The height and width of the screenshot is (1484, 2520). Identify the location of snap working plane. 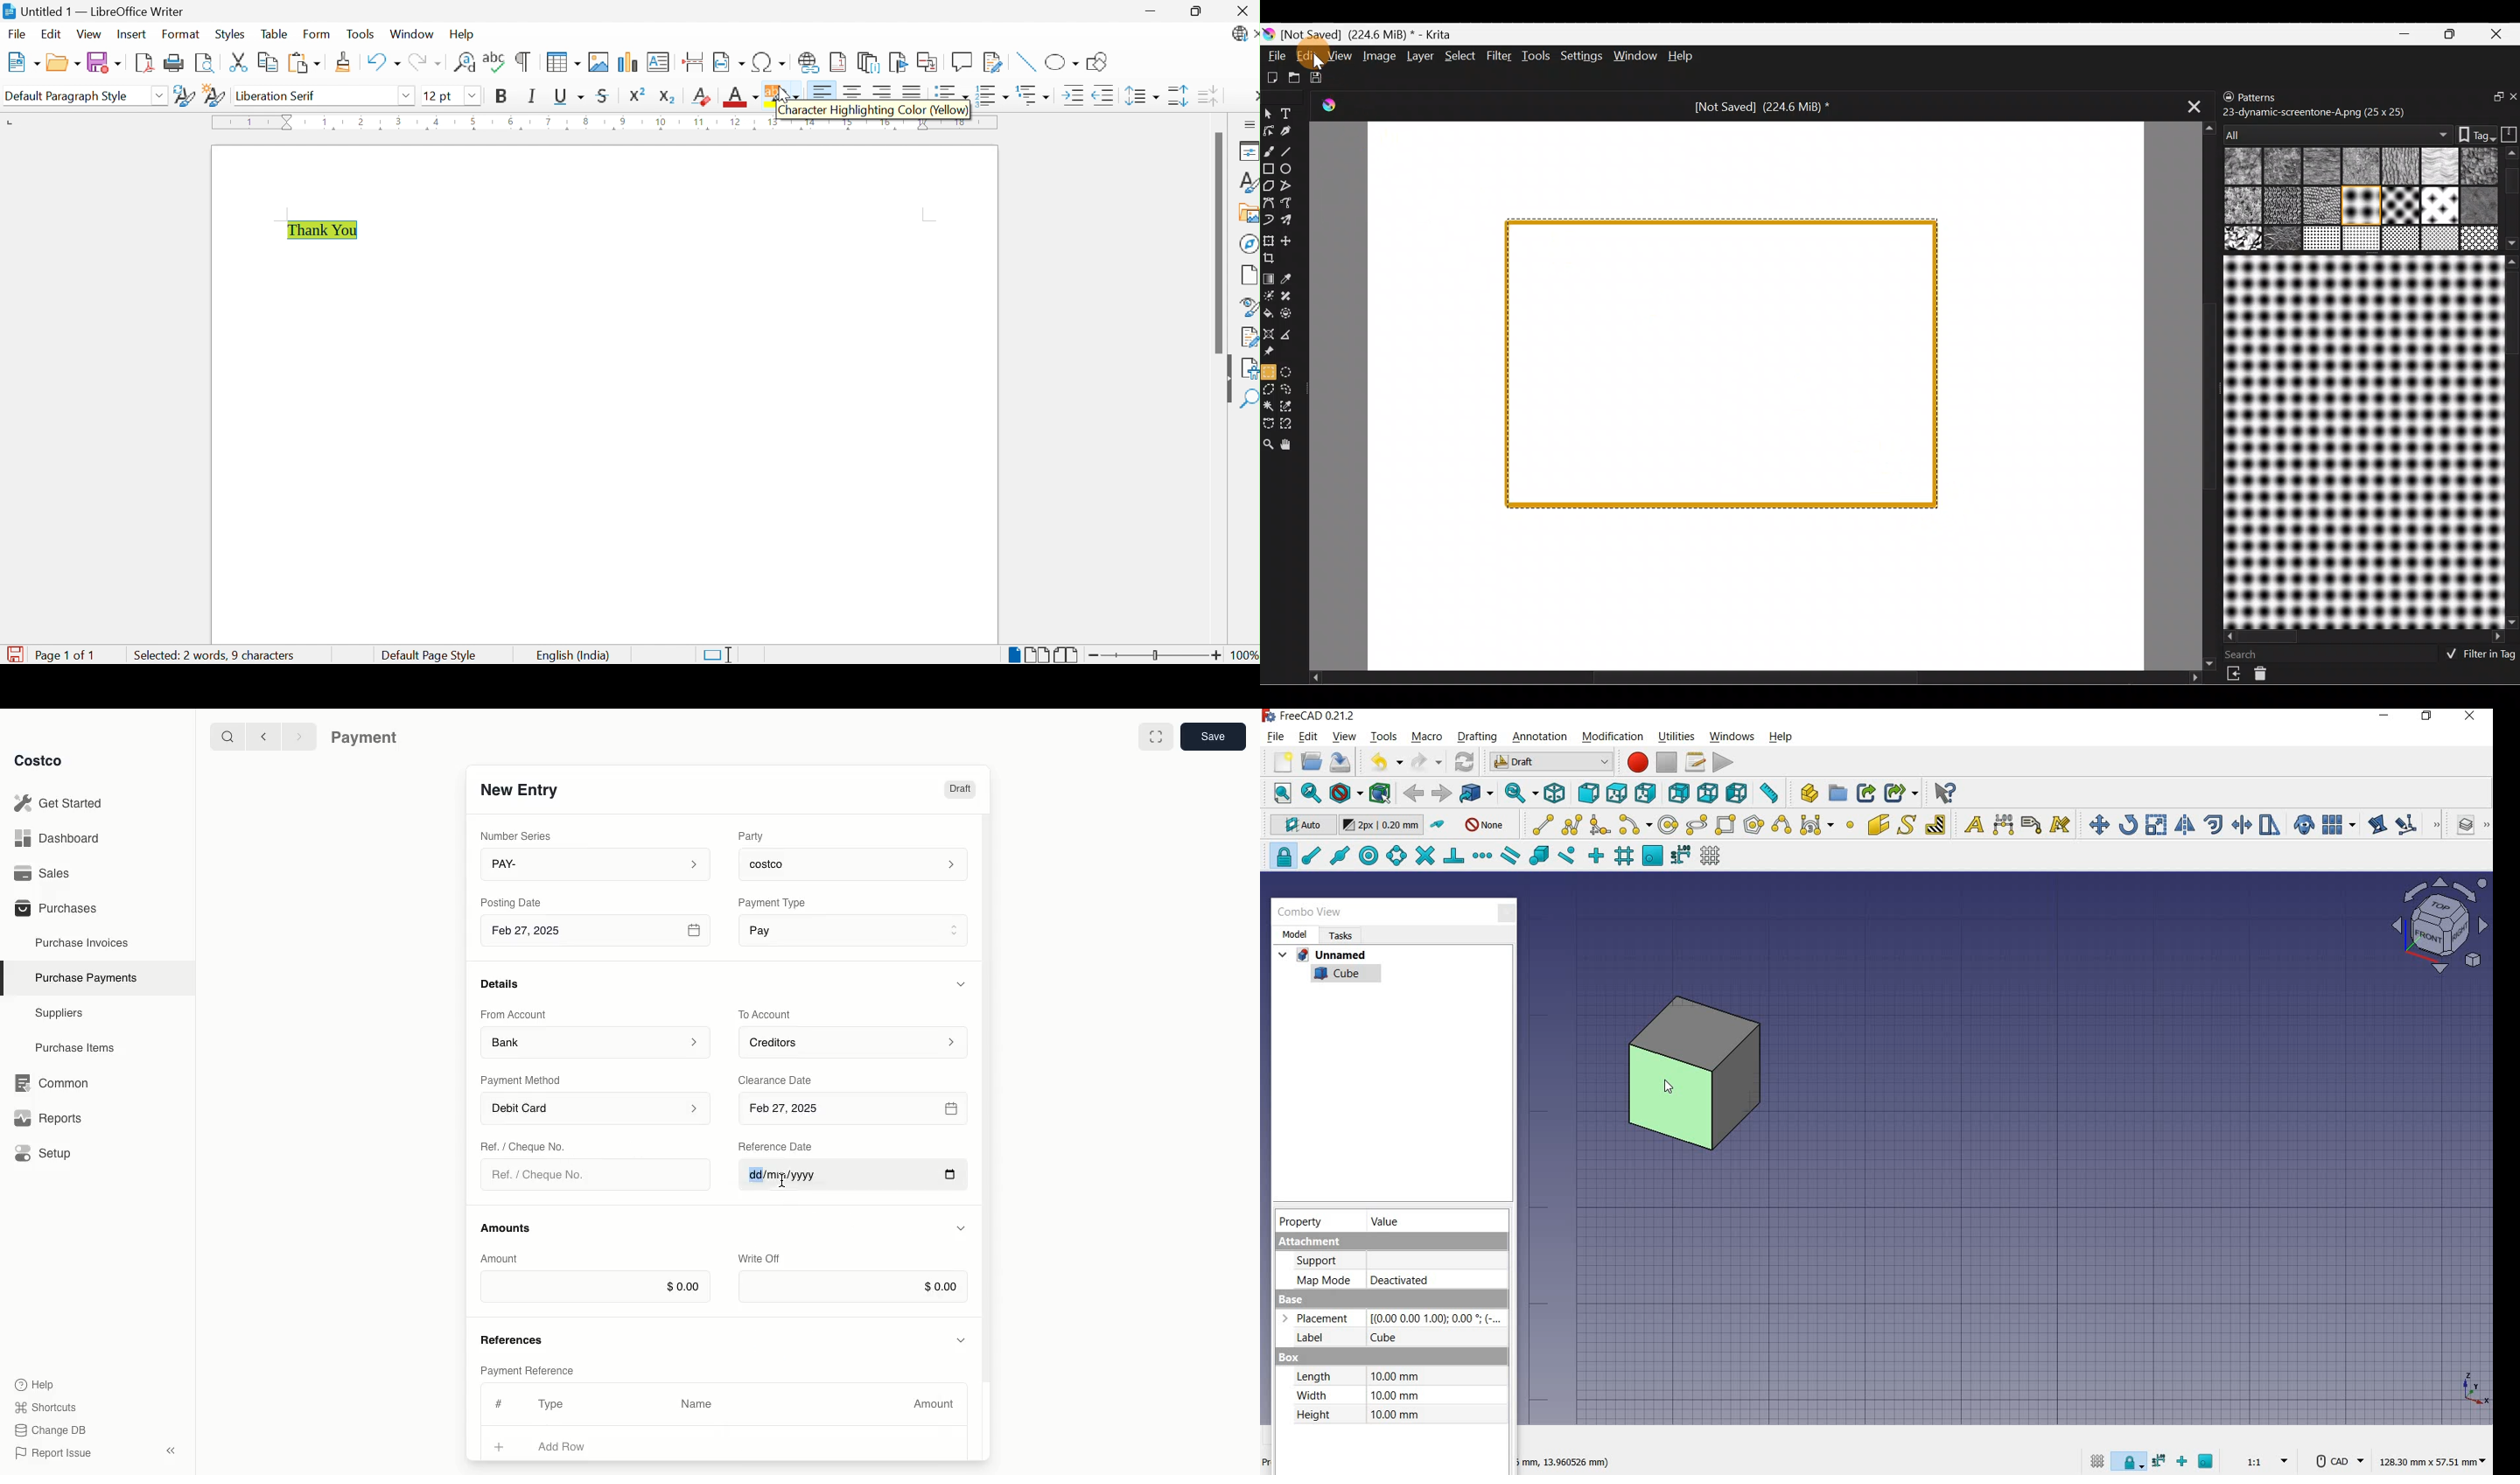
(2207, 1462).